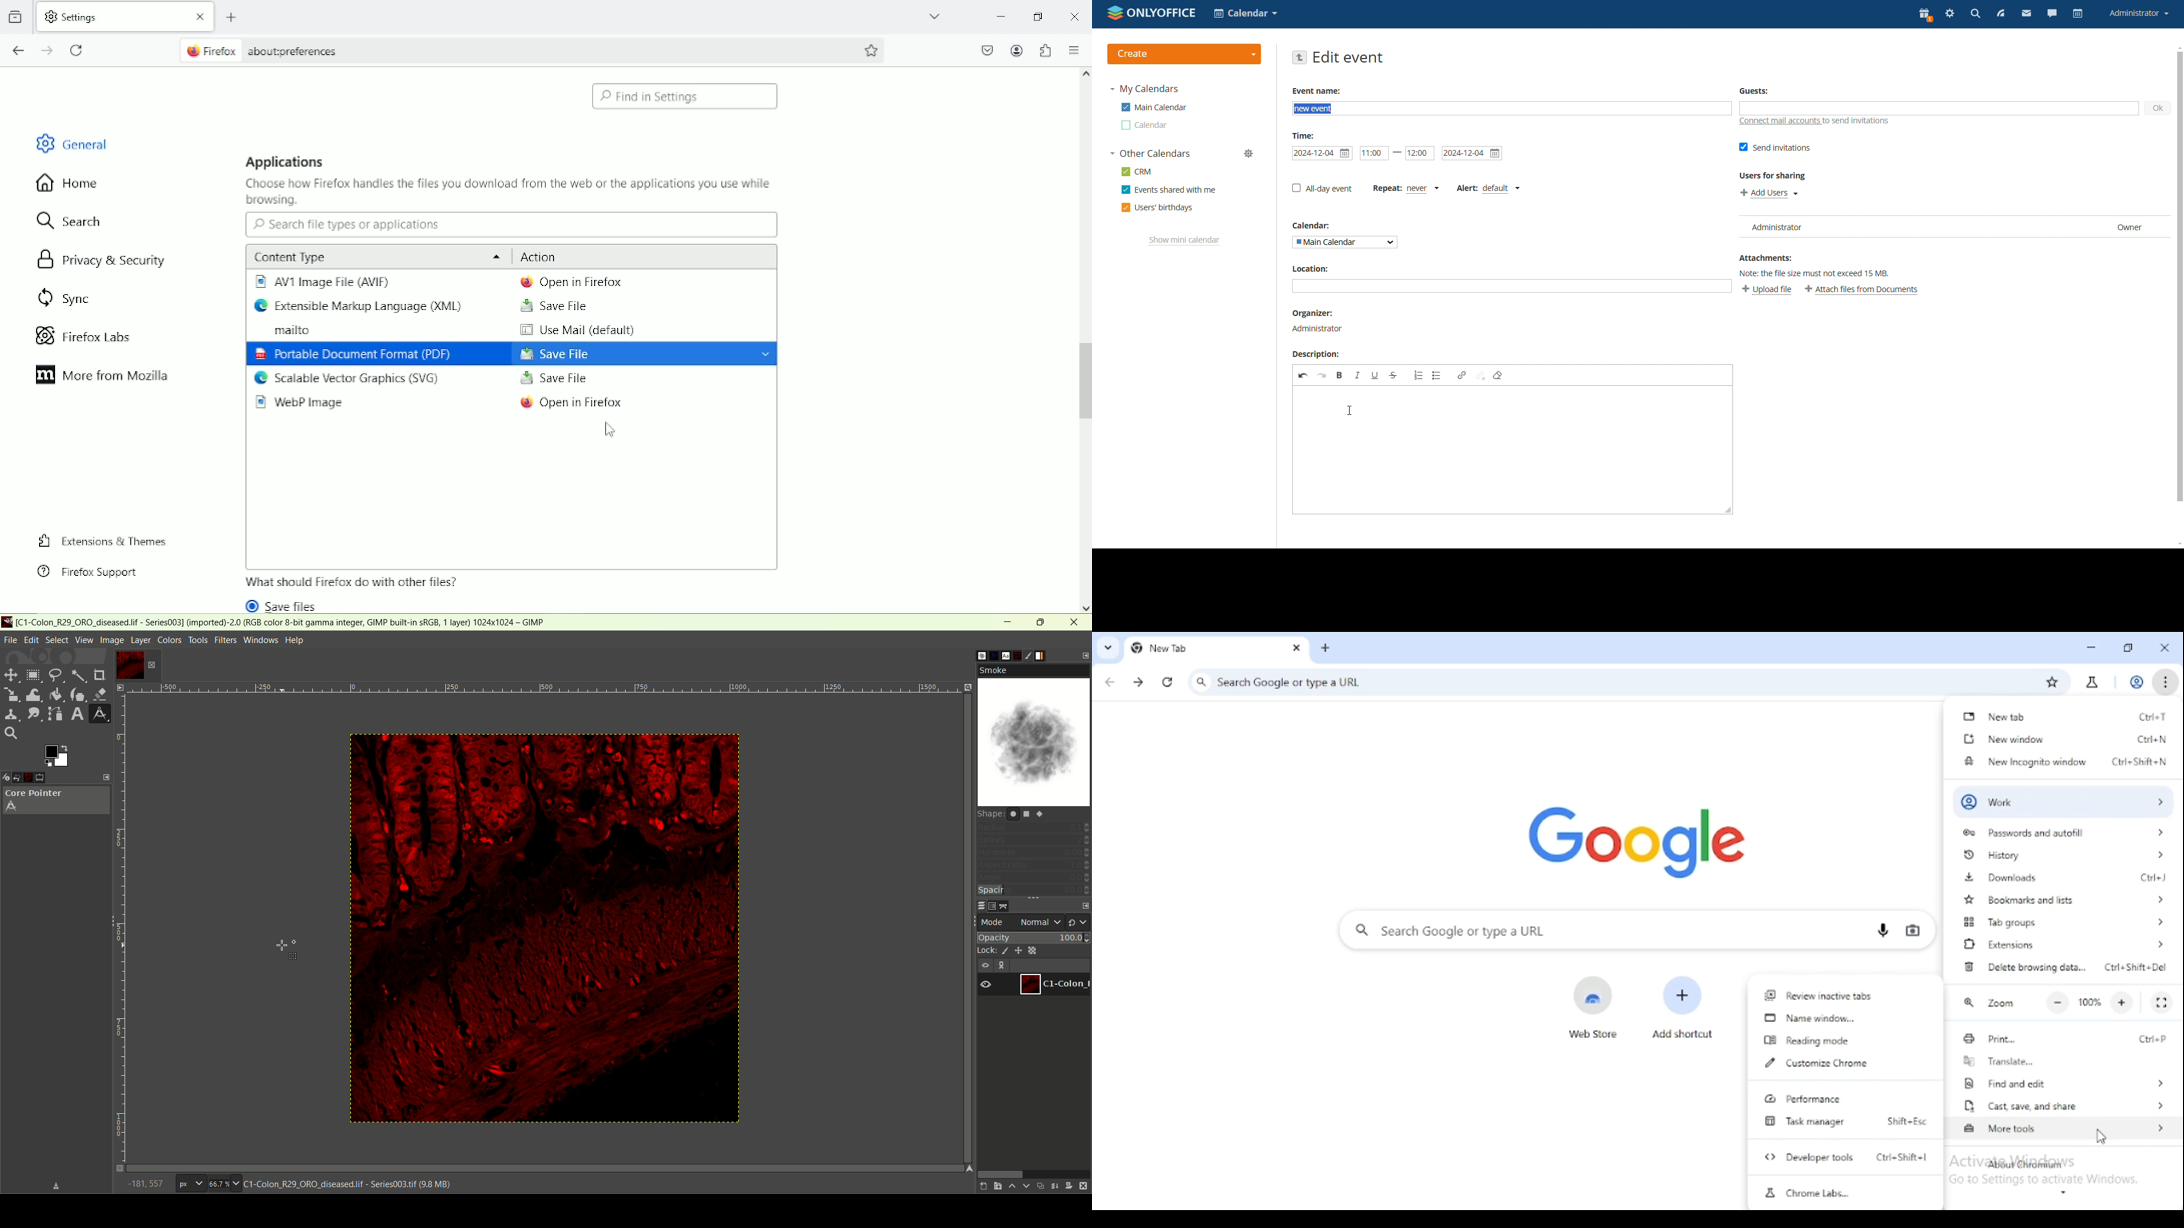 The height and width of the screenshot is (1232, 2184). What do you see at coordinates (2166, 647) in the screenshot?
I see `close tab` at bounding box center [2166, 647].